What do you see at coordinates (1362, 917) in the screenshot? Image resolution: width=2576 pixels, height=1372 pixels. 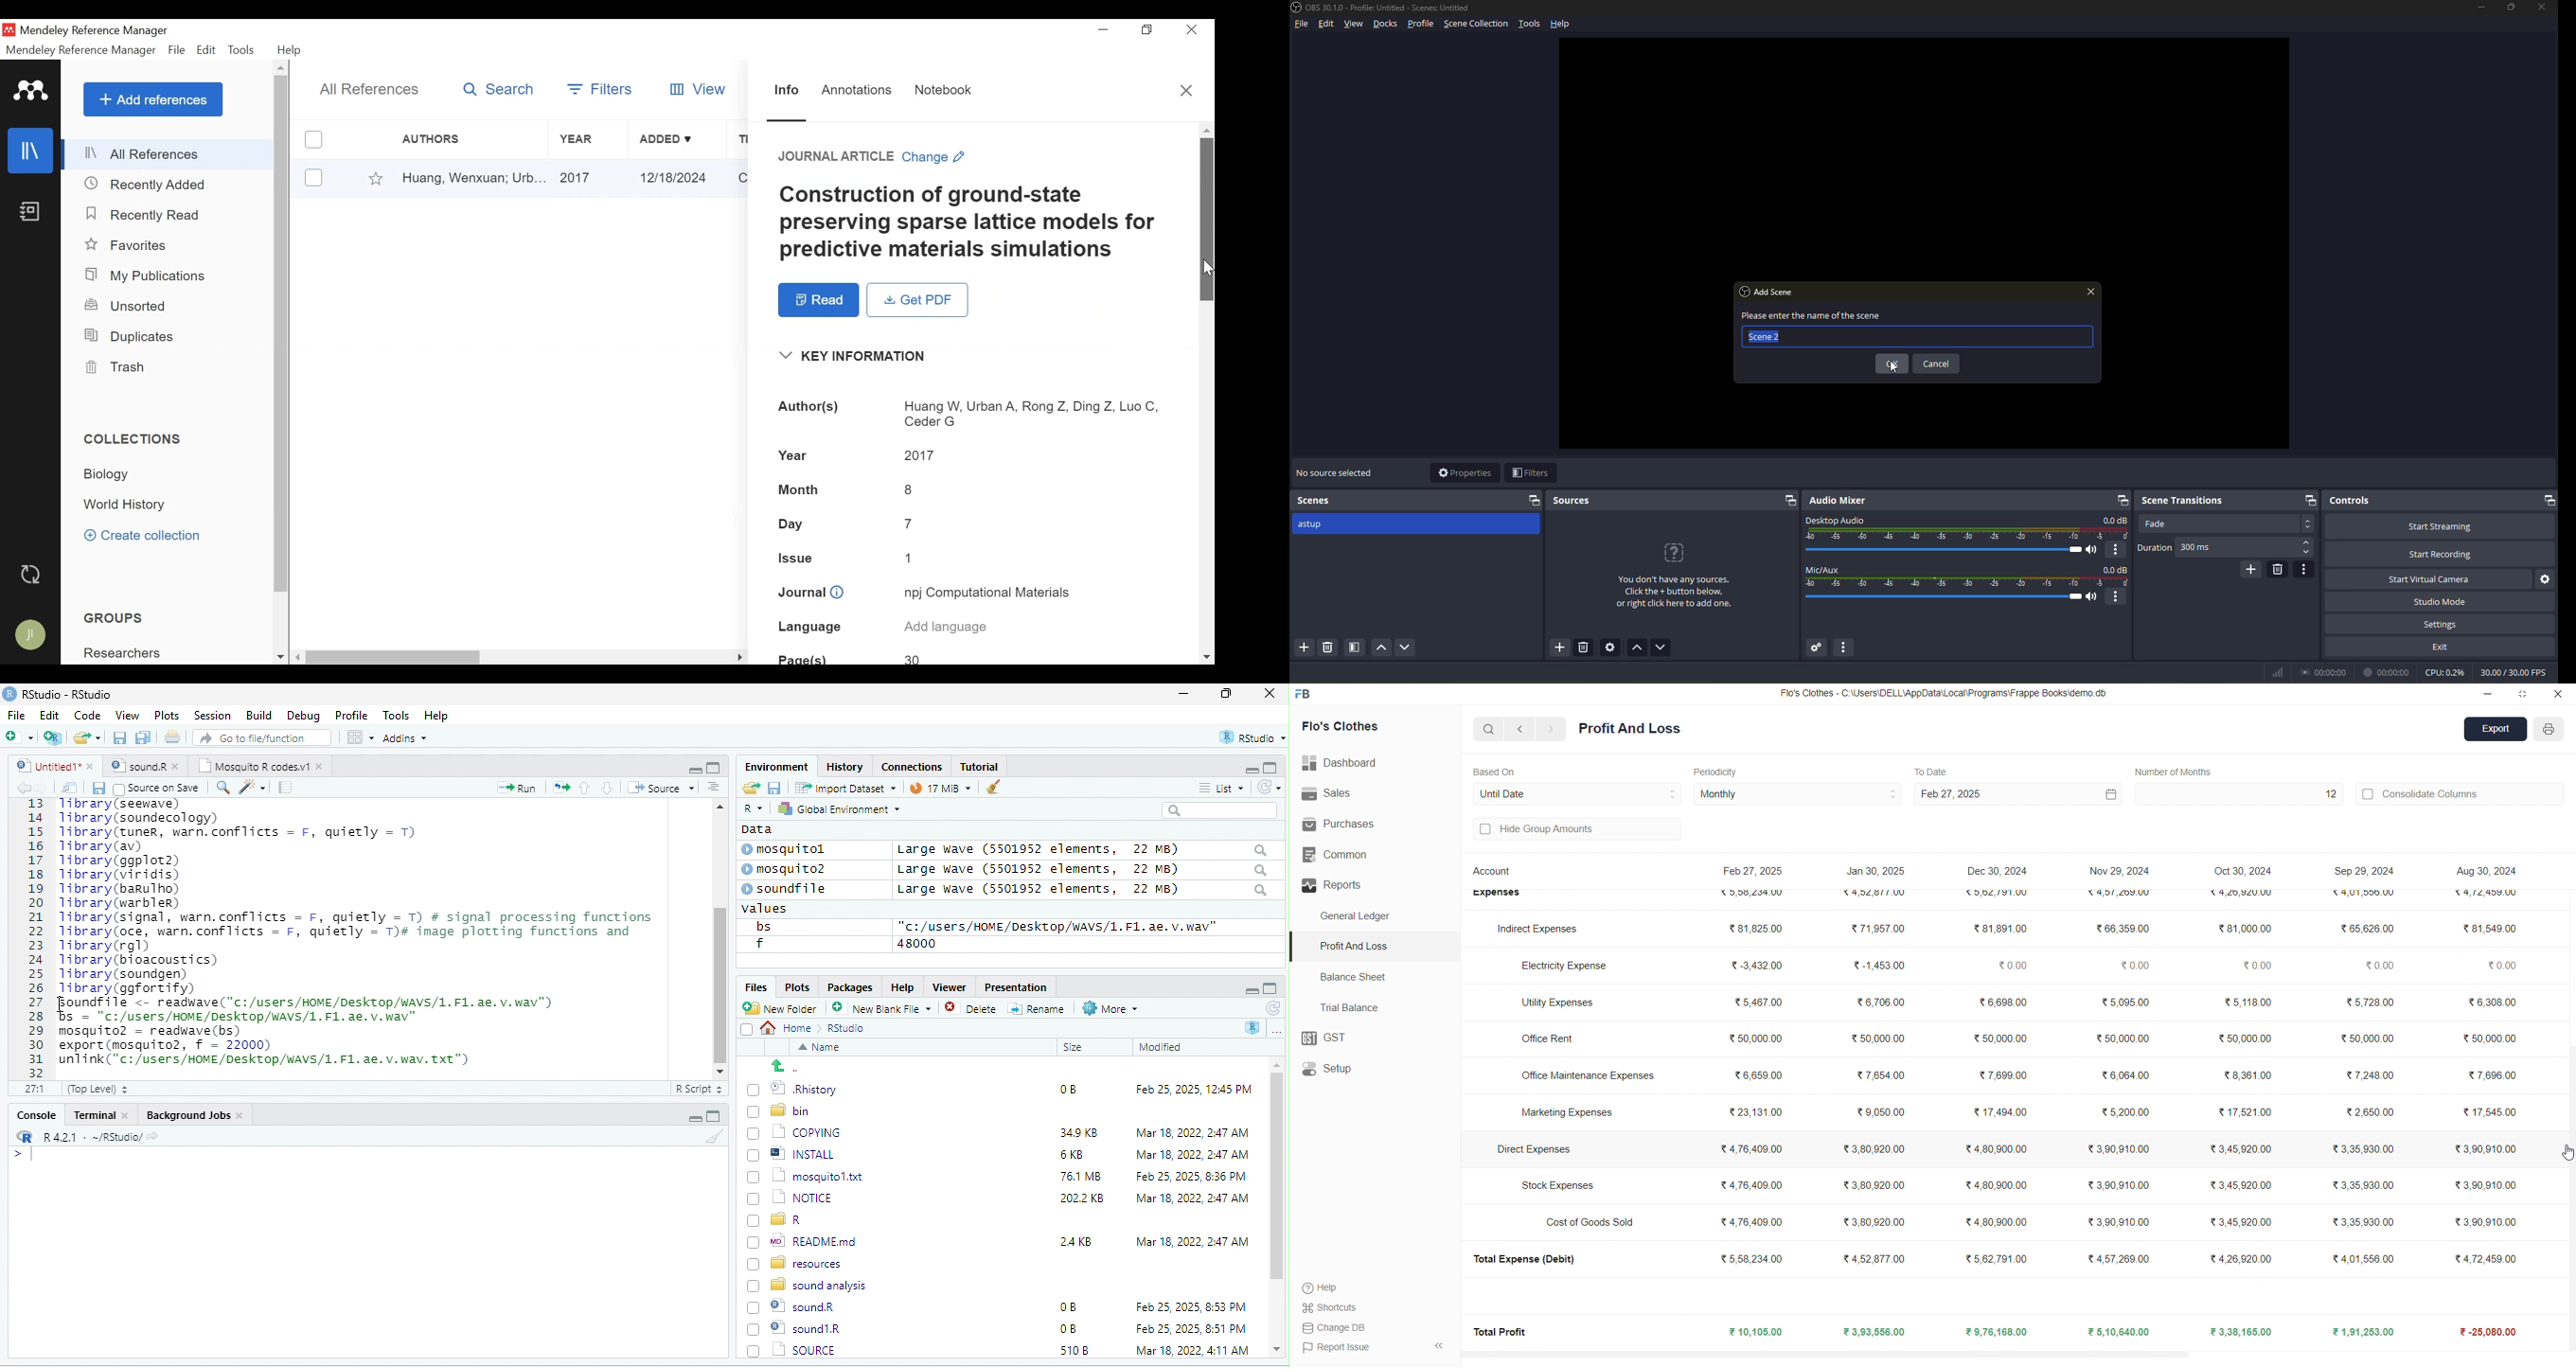 I see `General Ledger` at bounding box center [1362, 917].